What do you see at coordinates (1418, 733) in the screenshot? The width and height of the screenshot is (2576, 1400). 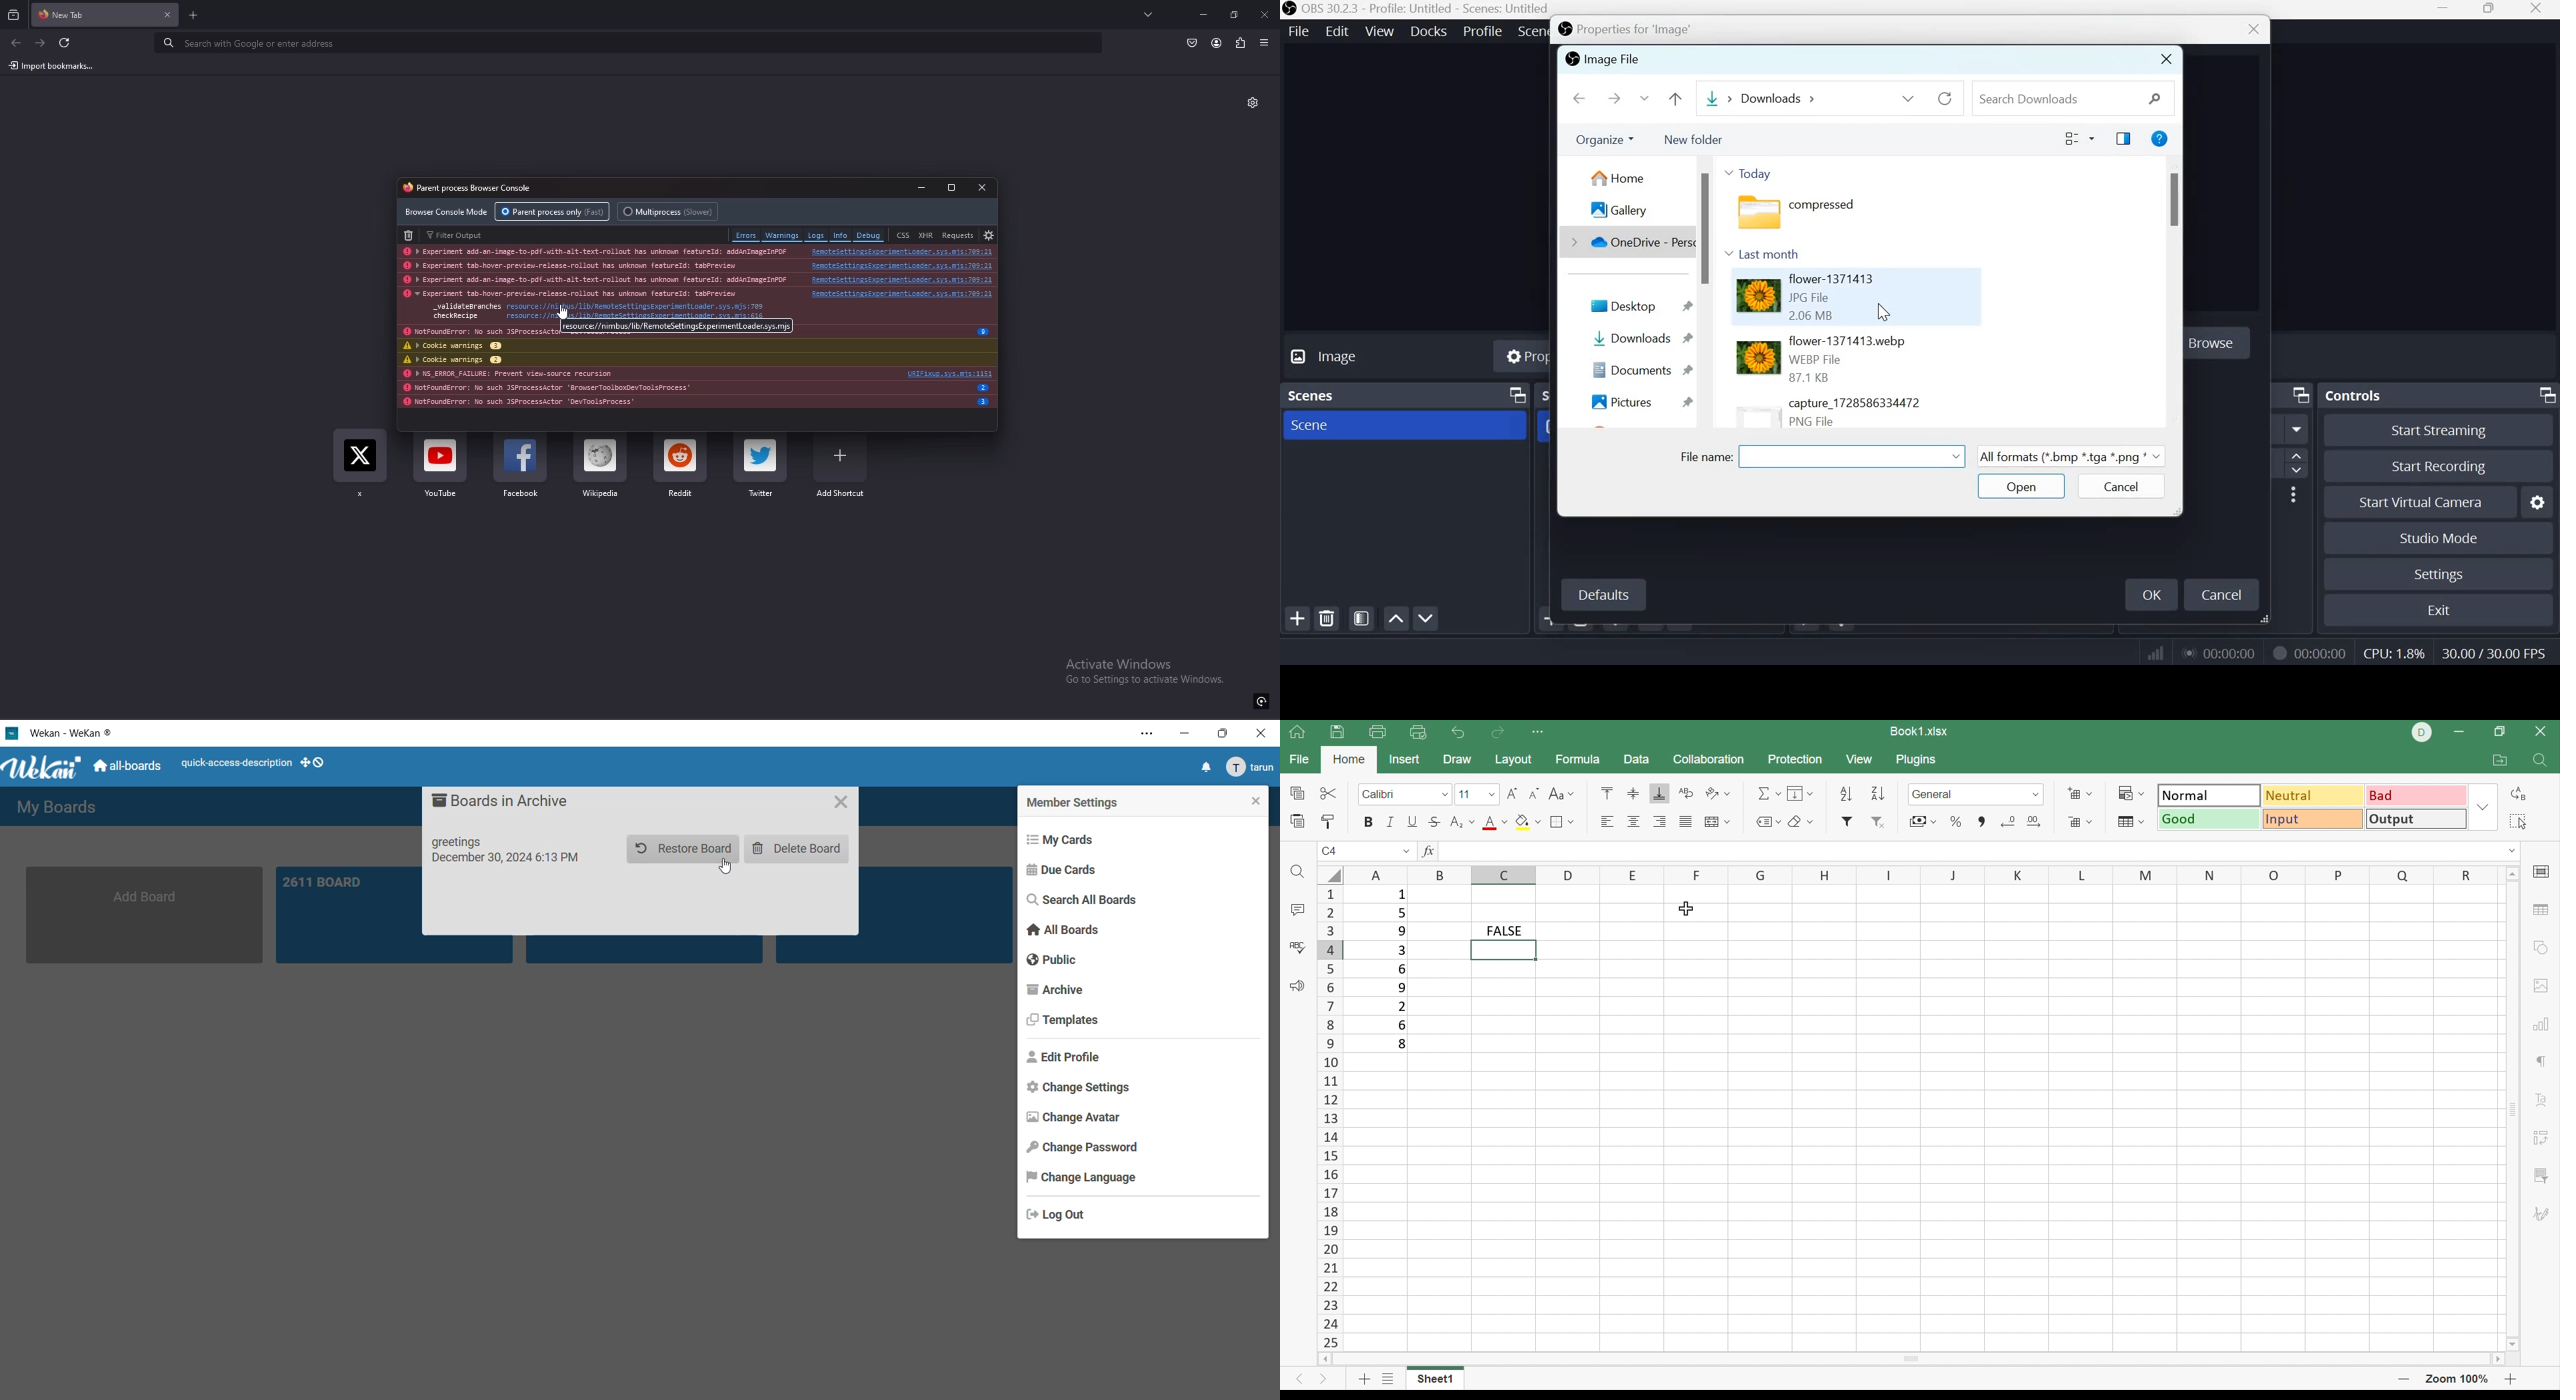 I see `Quick print` at bounding box center [1418, 733].